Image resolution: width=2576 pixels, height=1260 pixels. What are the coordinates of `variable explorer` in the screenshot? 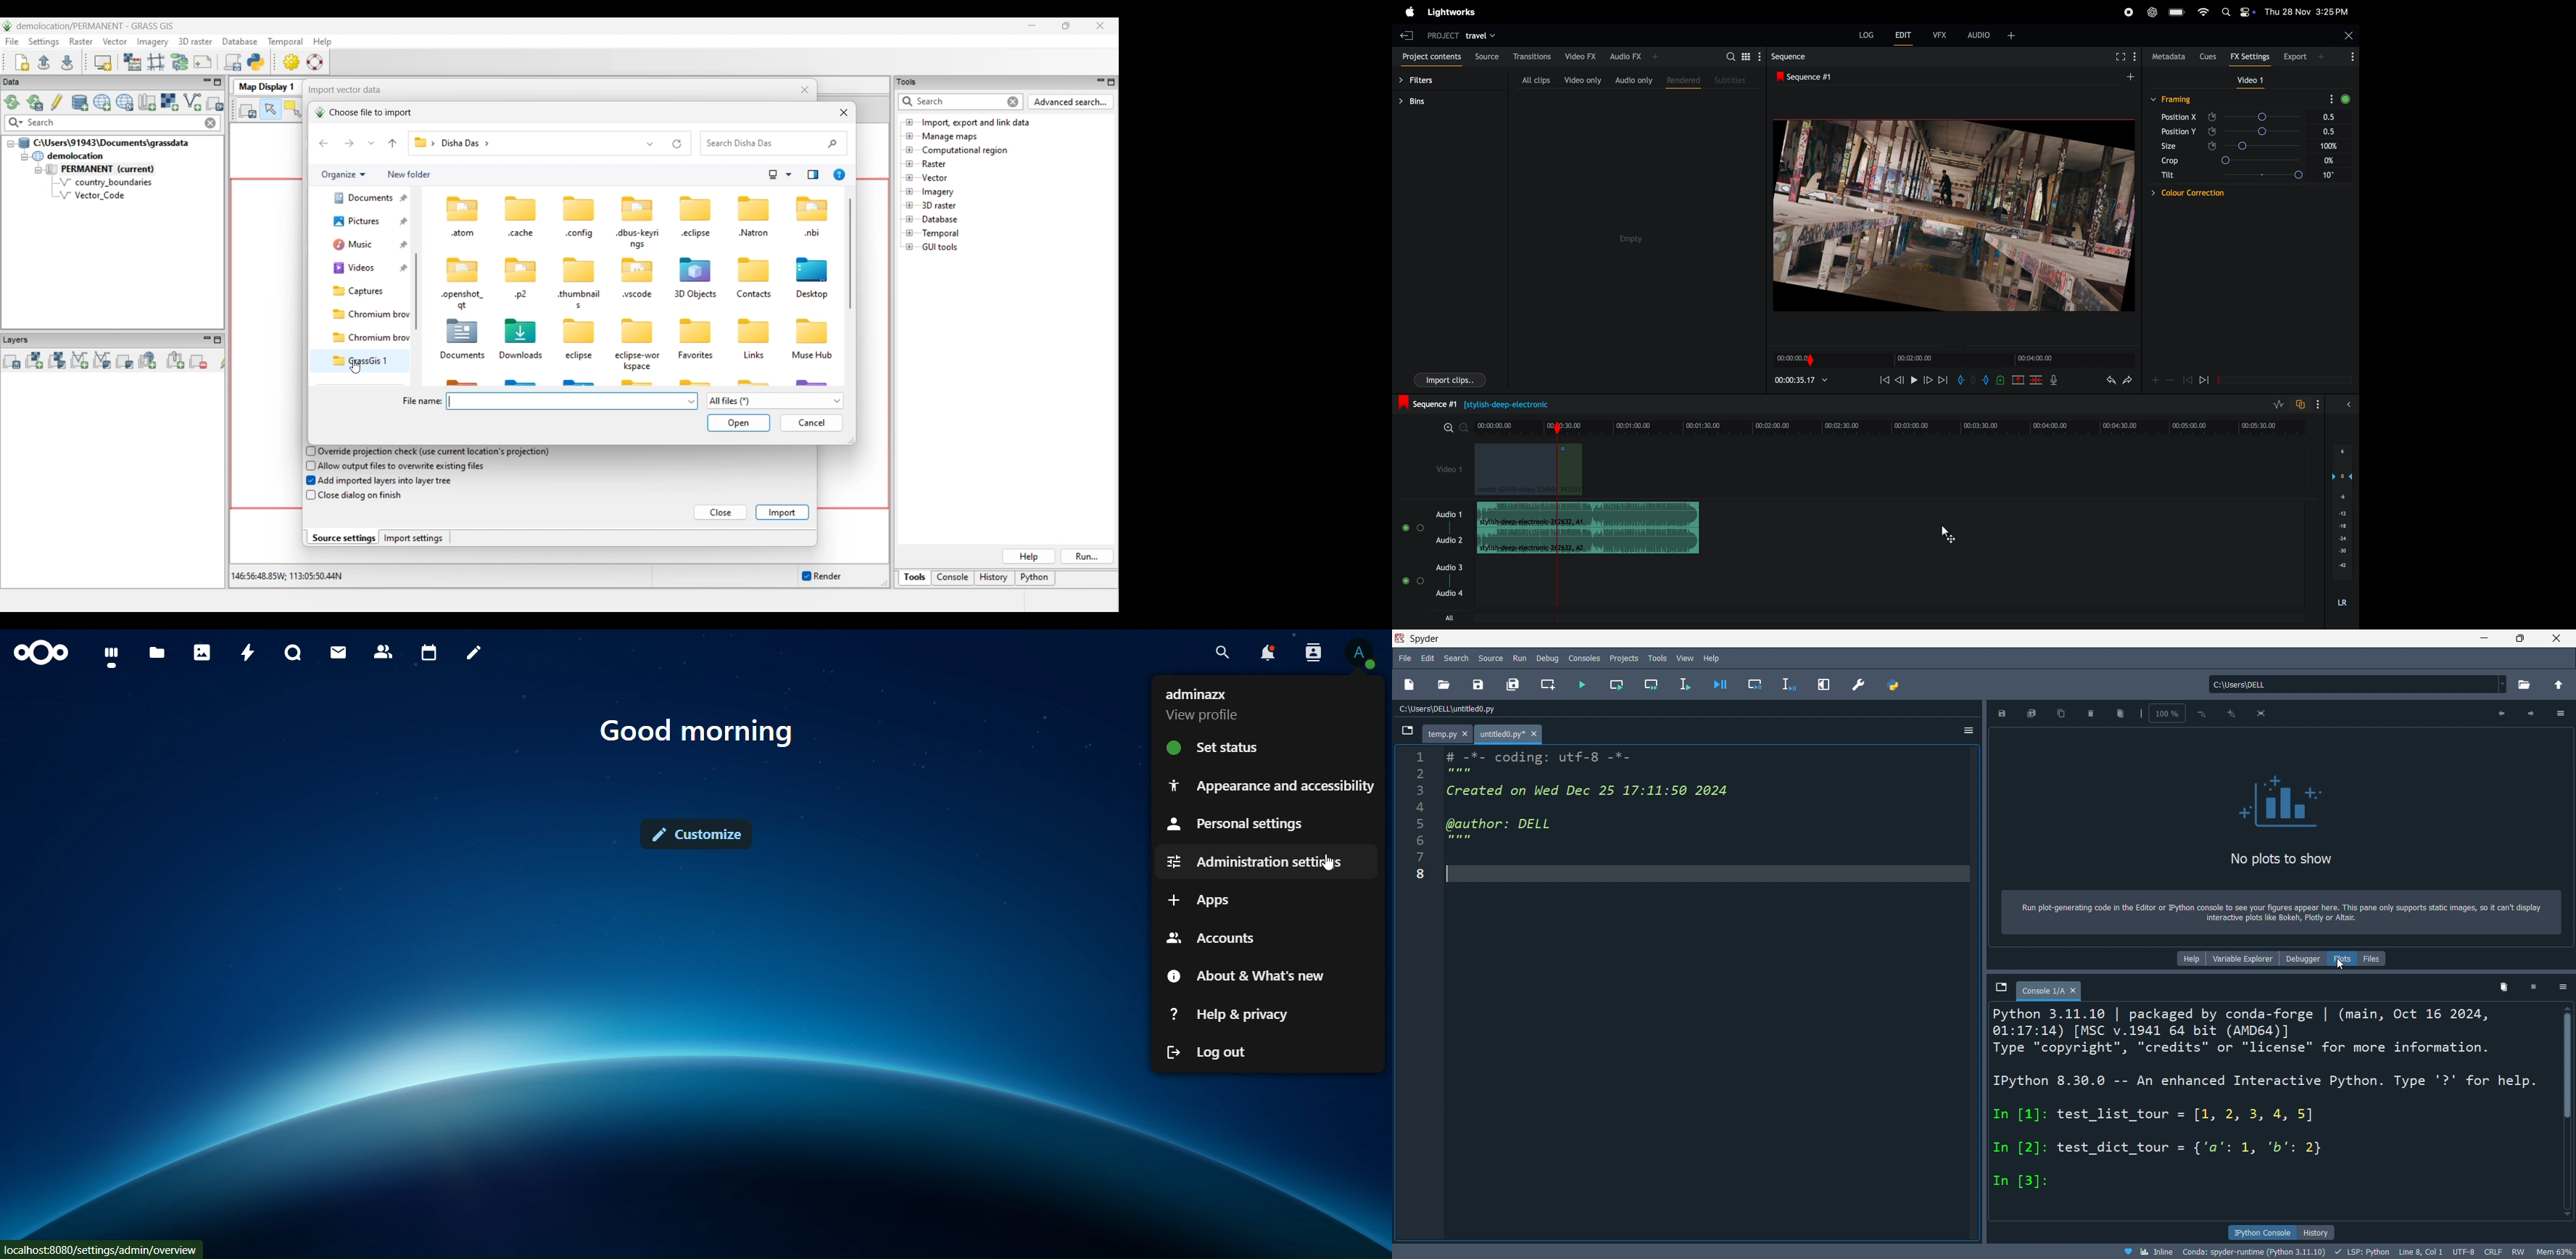 It's located at (2245, 958).